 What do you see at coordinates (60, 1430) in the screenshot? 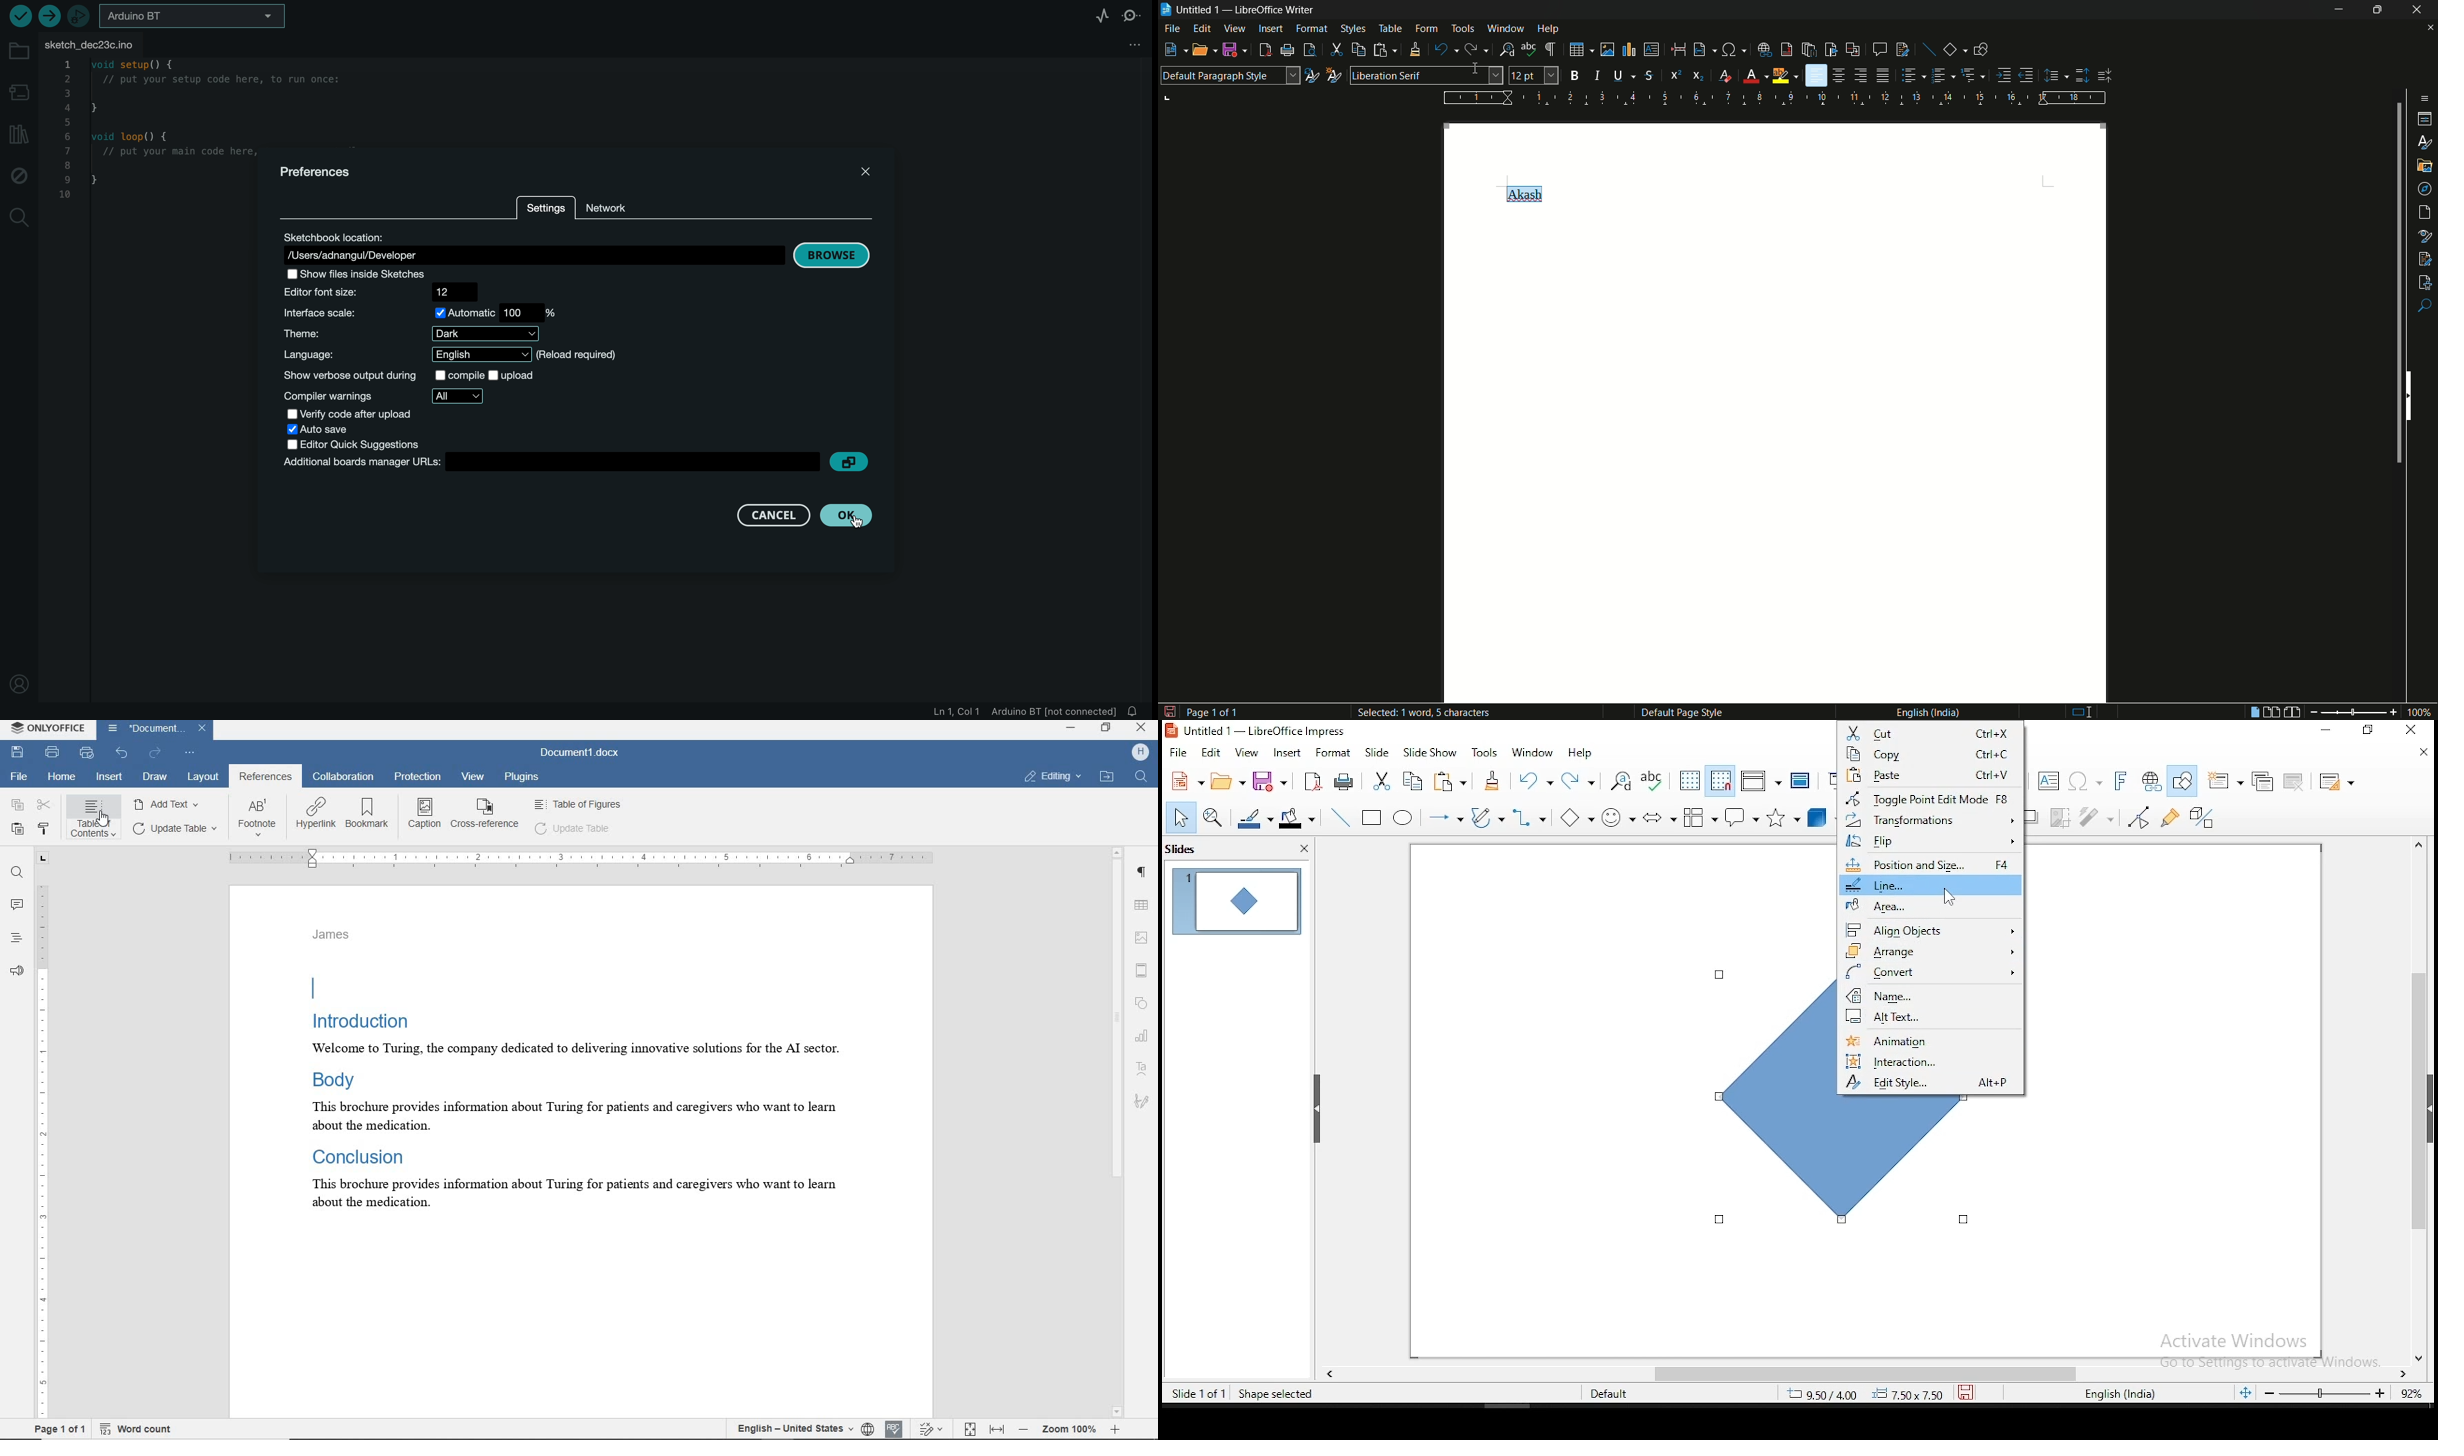
I see `page 1 of 1` at bounding box center [60, 1430].